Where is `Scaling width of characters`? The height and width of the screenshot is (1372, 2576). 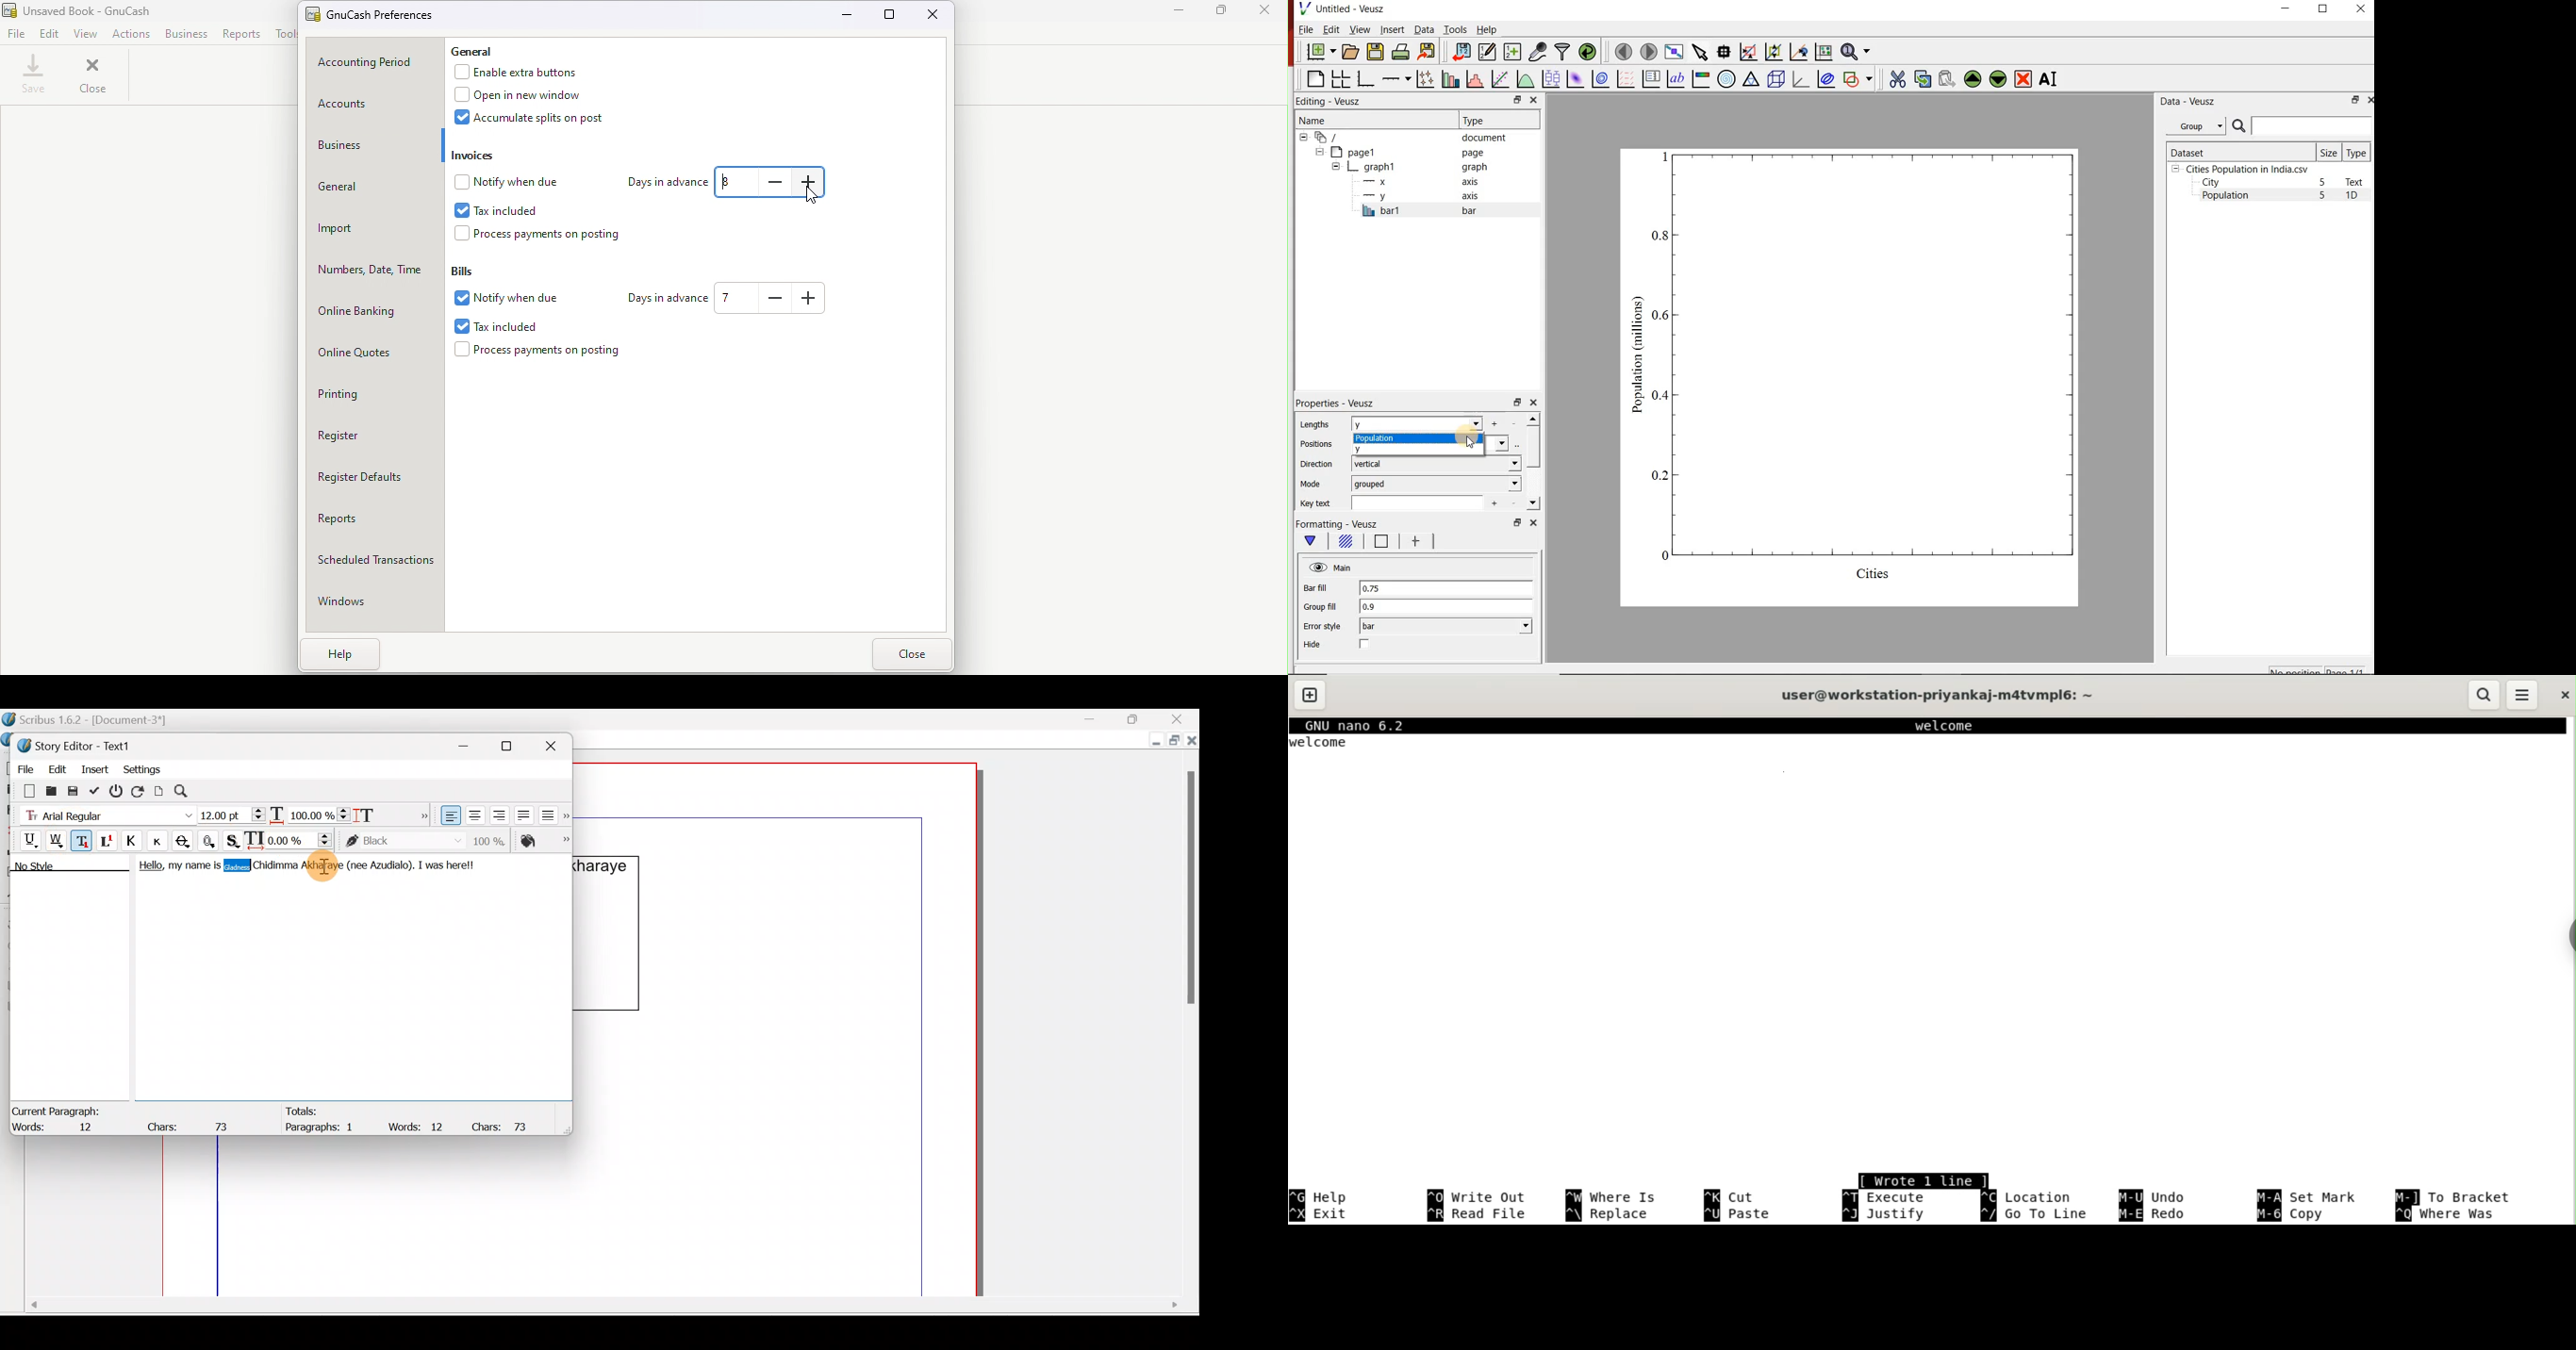 Scaling width of characters is located at coordinates (310, 812).